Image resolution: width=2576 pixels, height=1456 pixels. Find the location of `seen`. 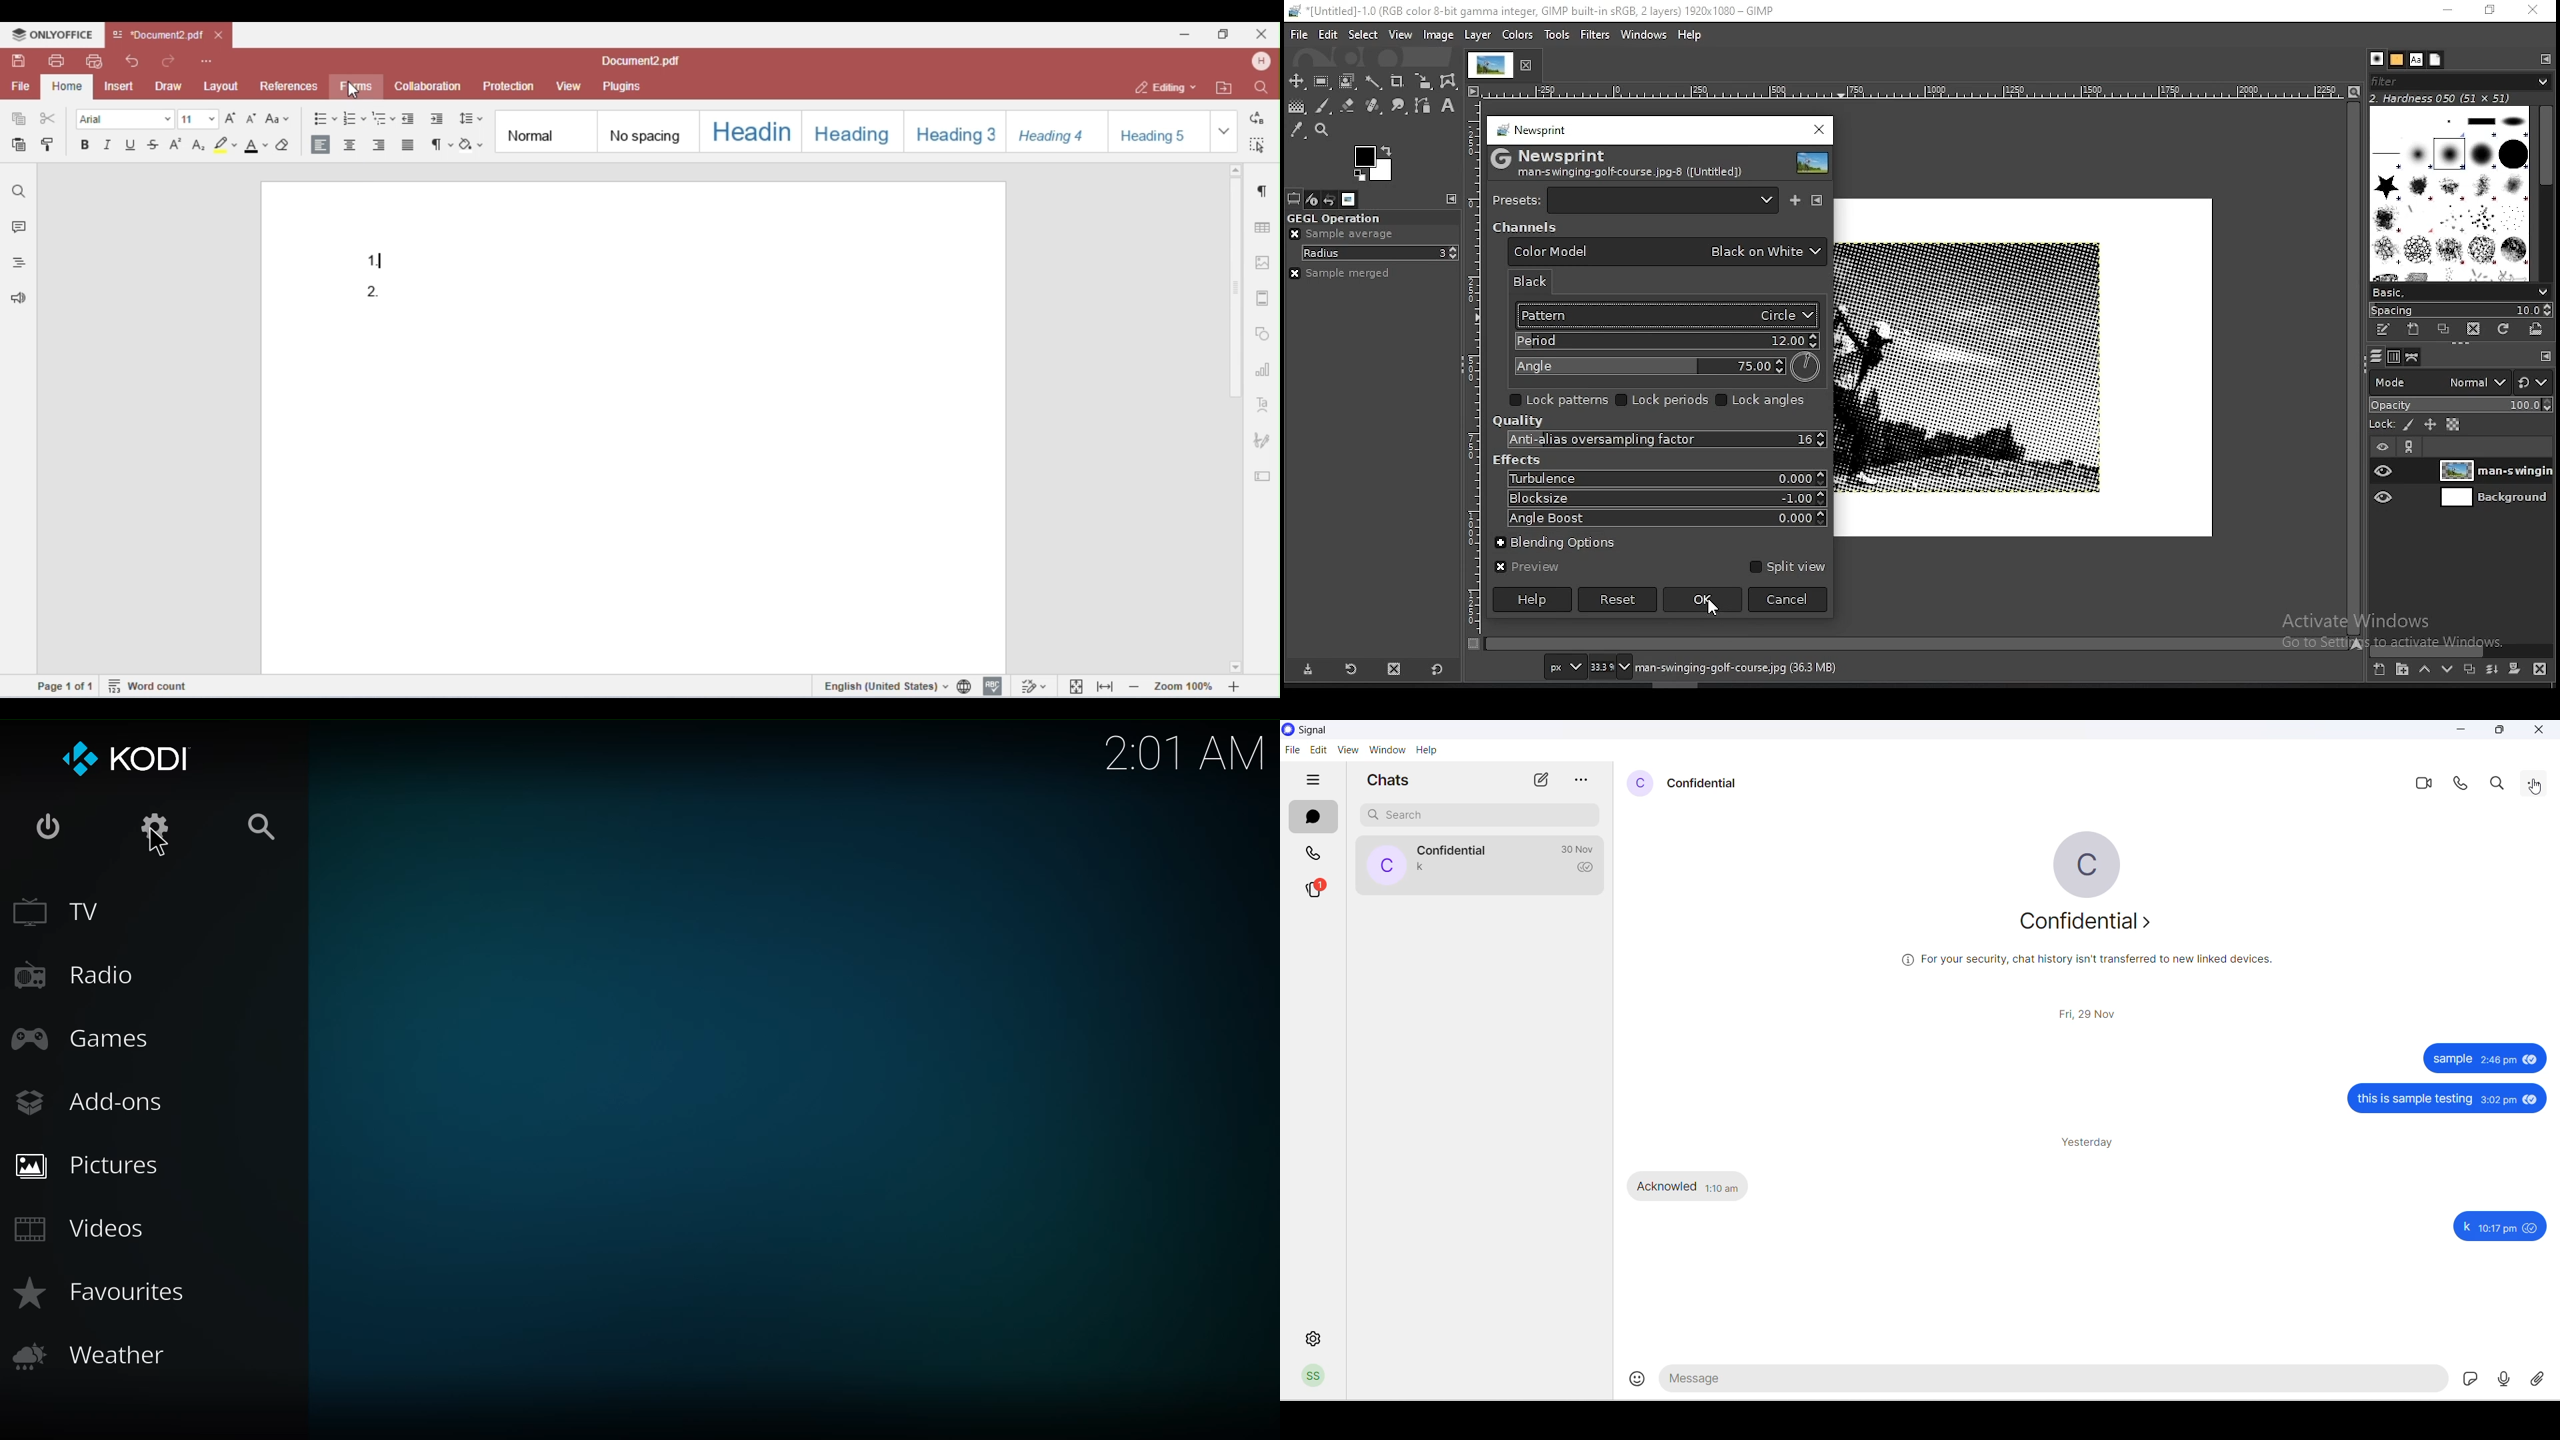

seen is located at coordinates (2531, 1227).